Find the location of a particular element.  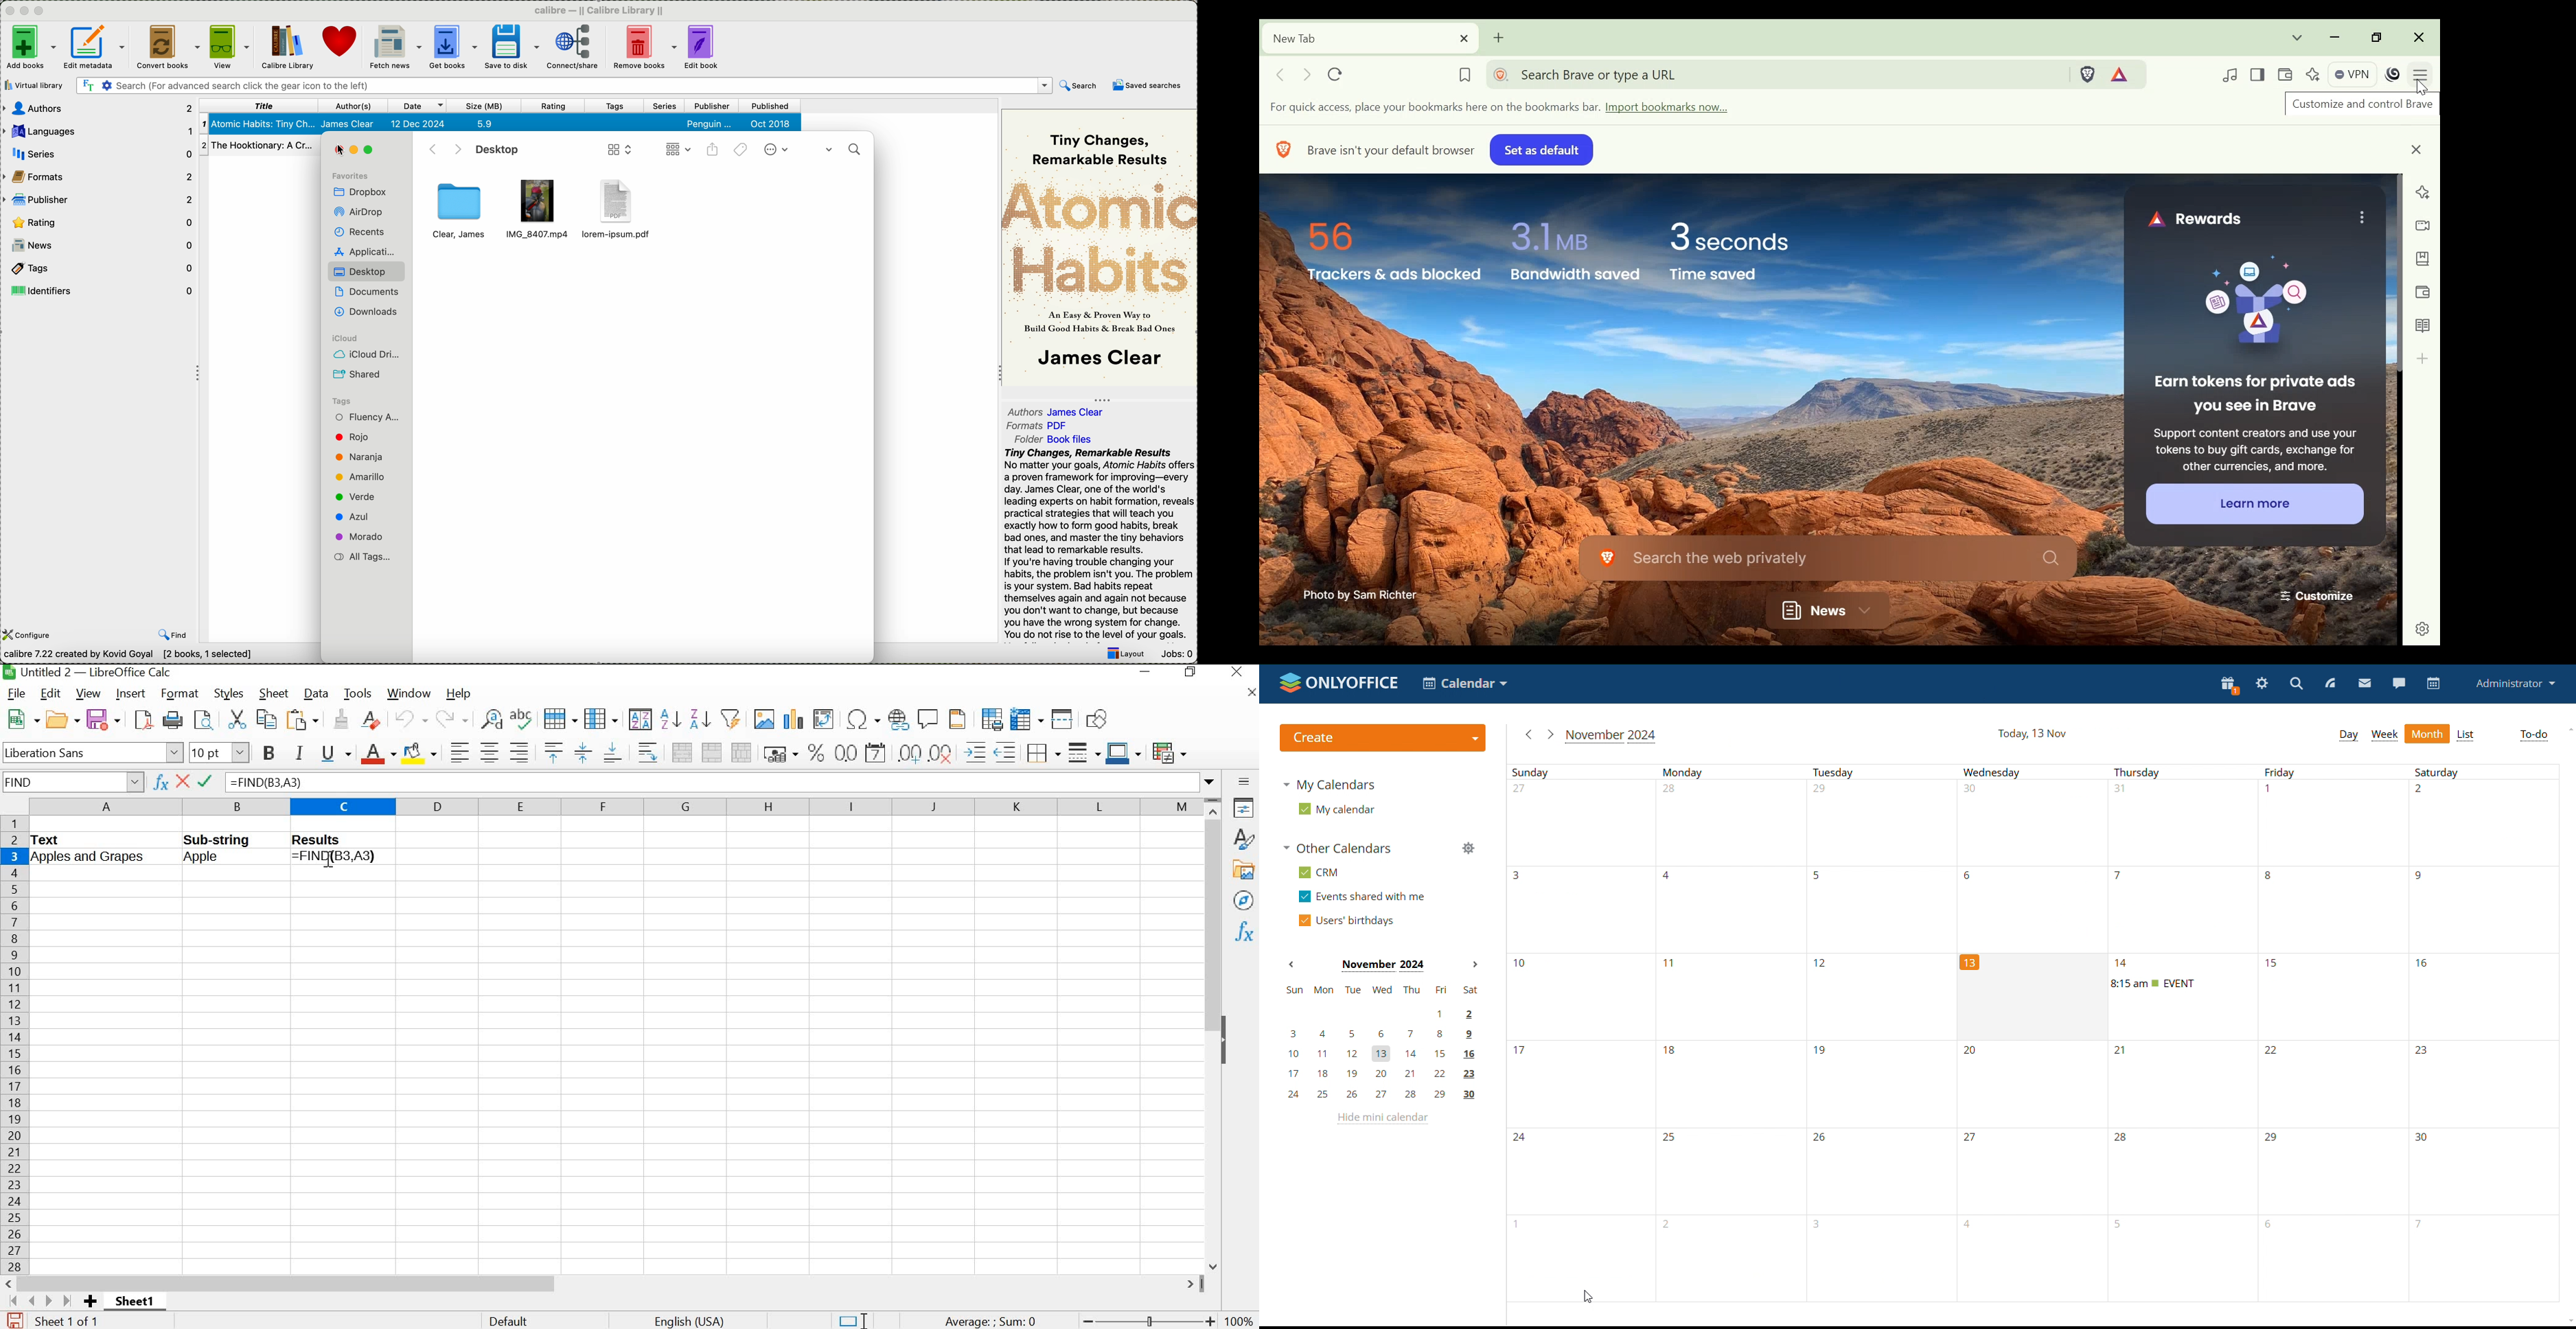

documents is located at coordinates (366, 289).